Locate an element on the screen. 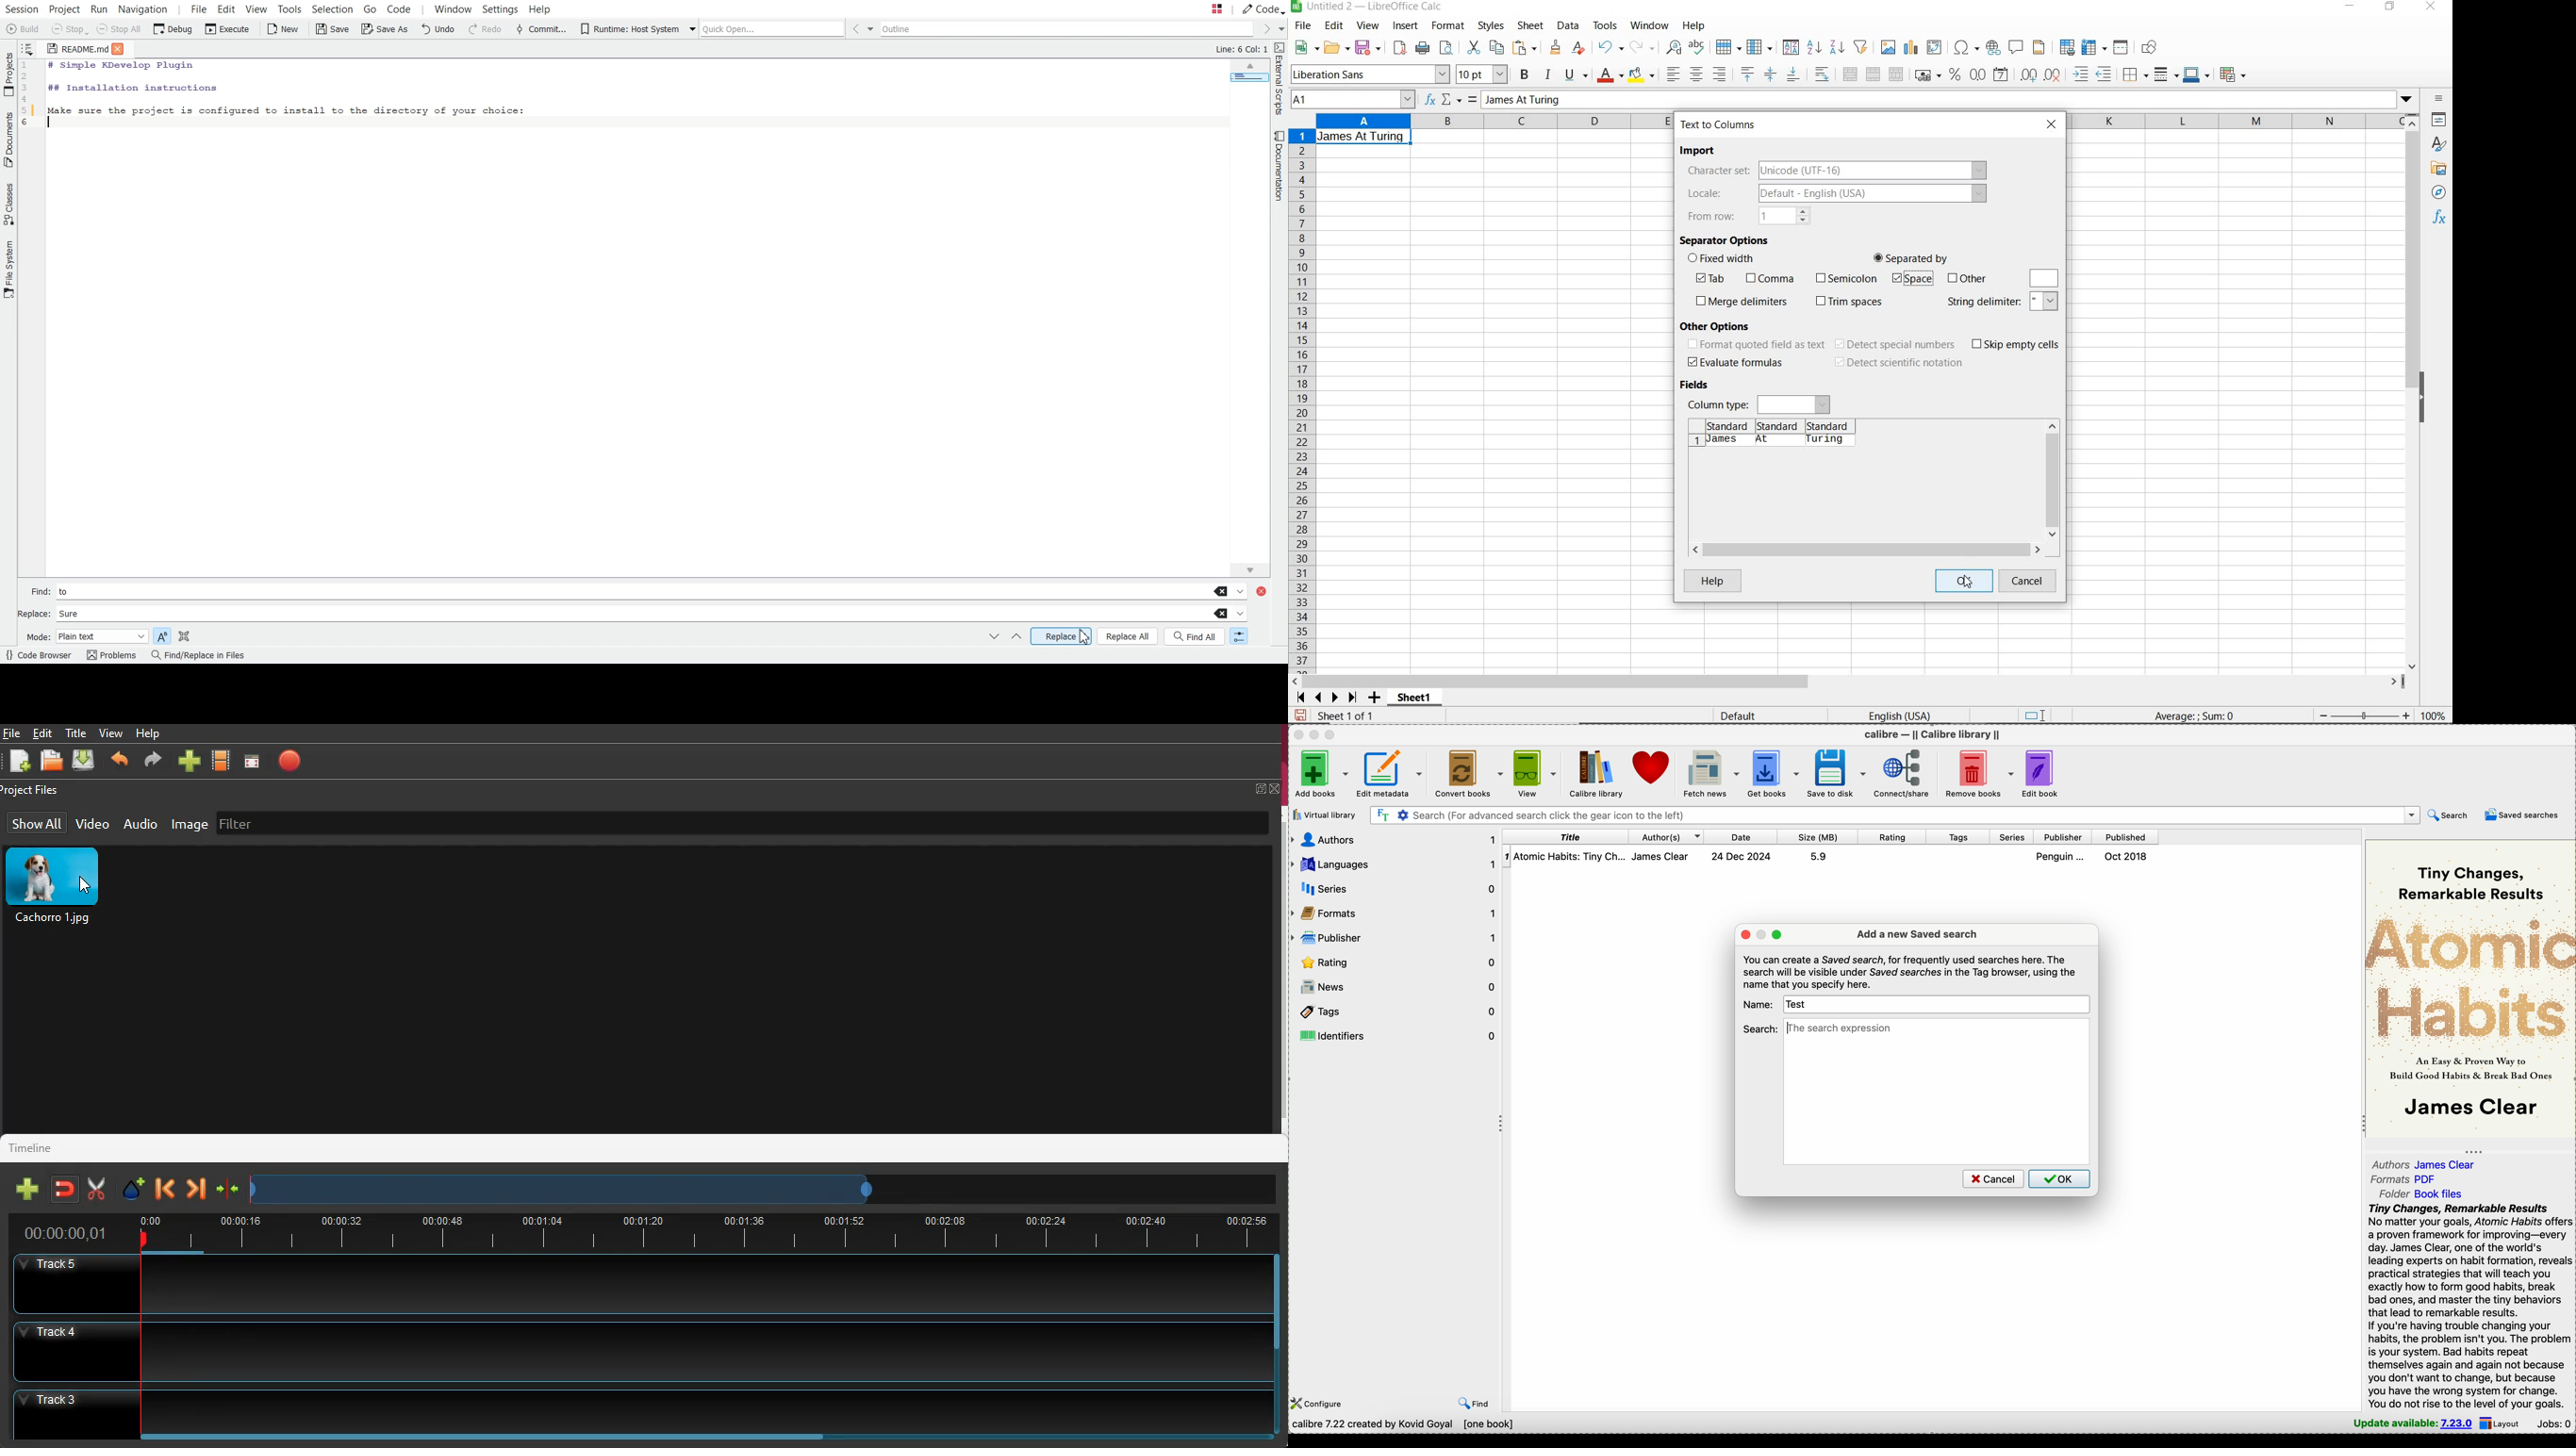 The height and width of the screenshot is (1456, 2576). Problems is located at coordinates (111, 656).